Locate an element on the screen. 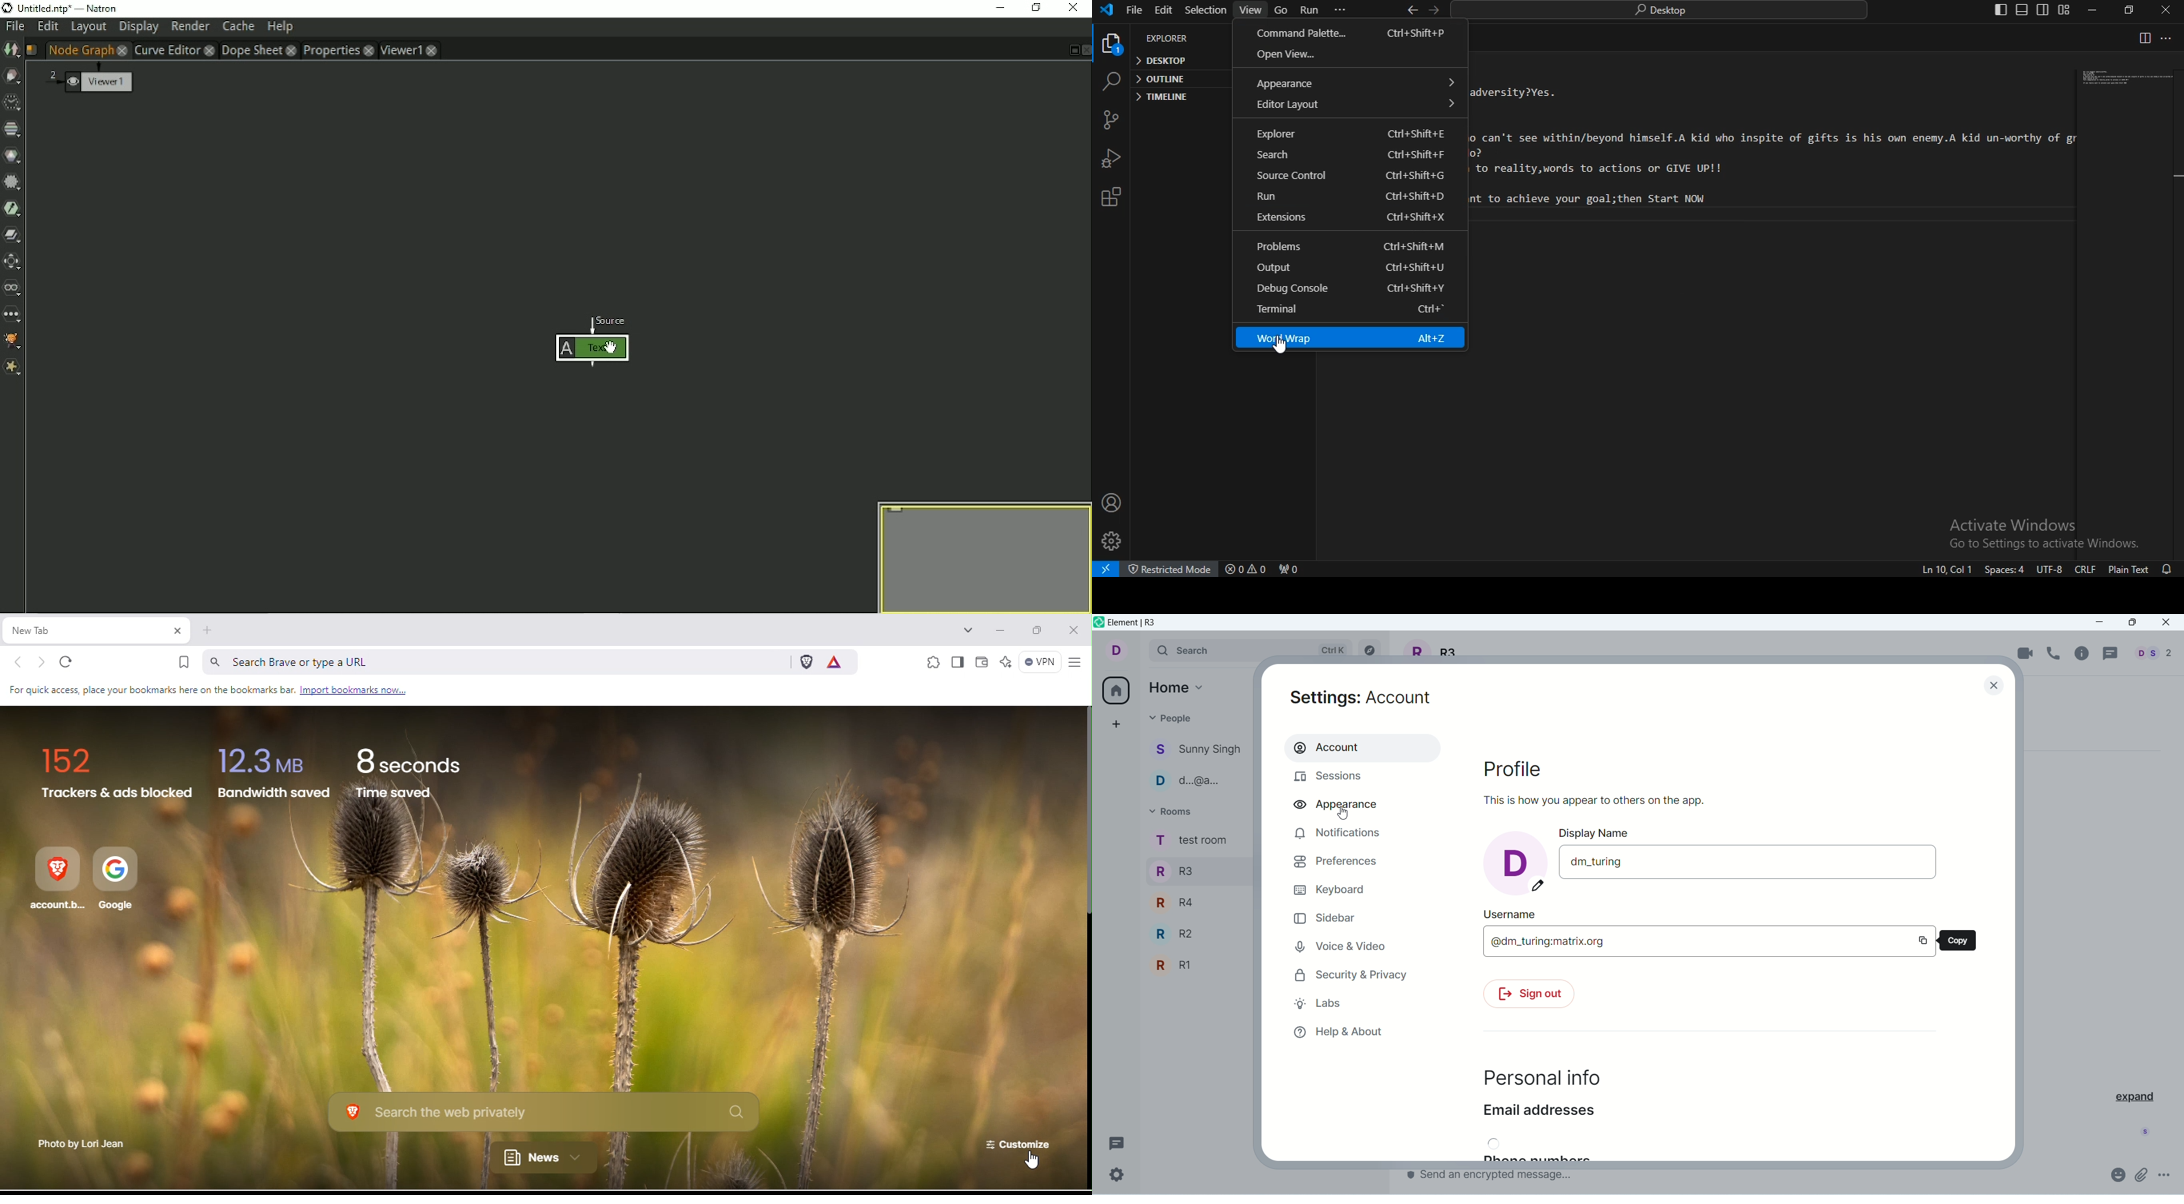 This screenshot has height=1204, width=2184. cursor is located at coordinates (1344, 815).